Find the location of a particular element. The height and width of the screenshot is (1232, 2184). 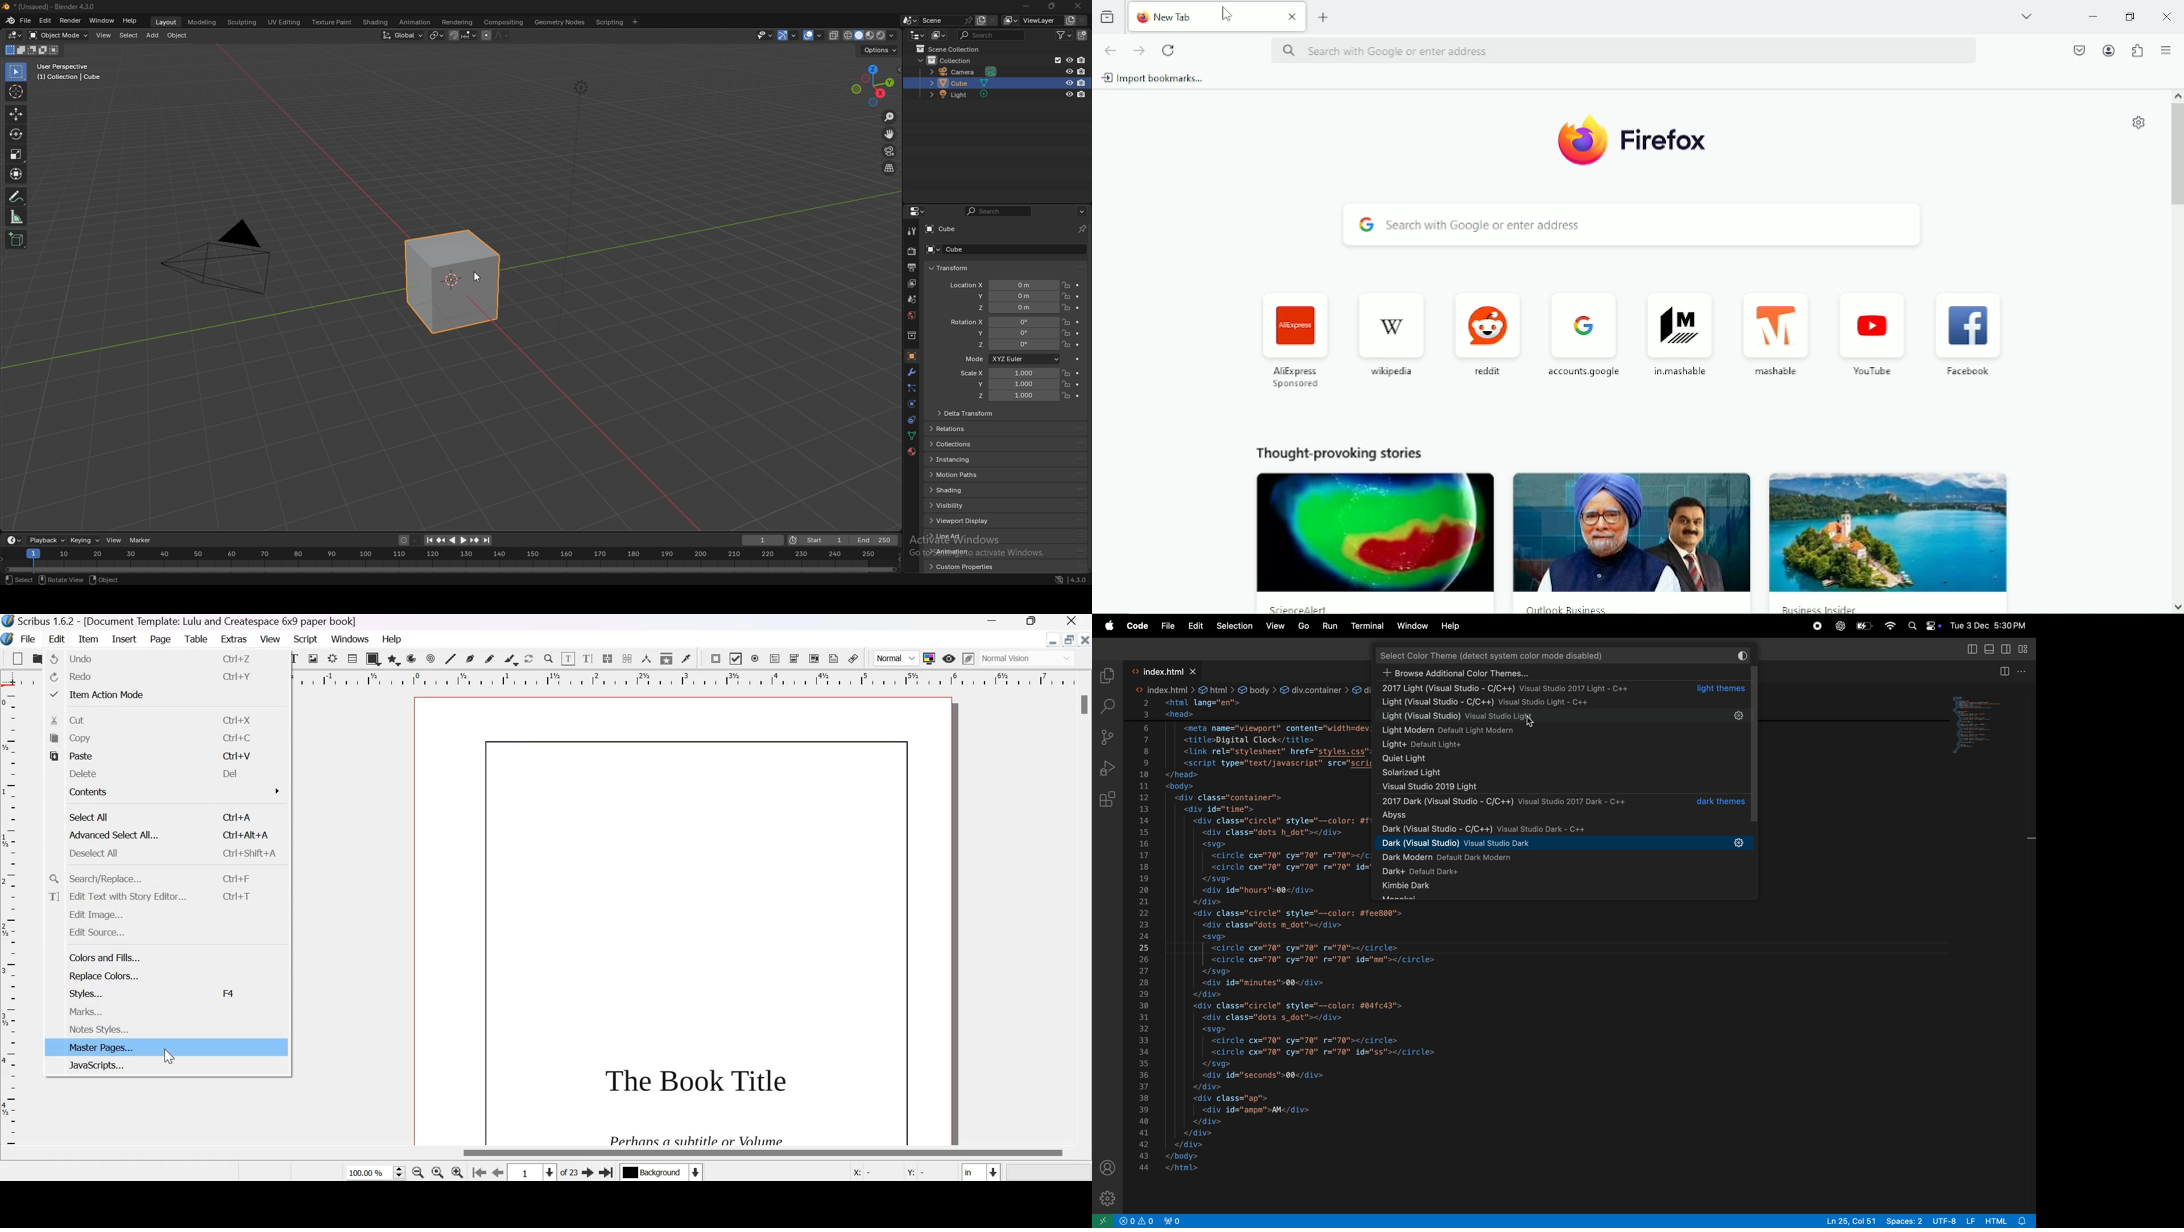

animate property is located at coordinates (1078, 346).